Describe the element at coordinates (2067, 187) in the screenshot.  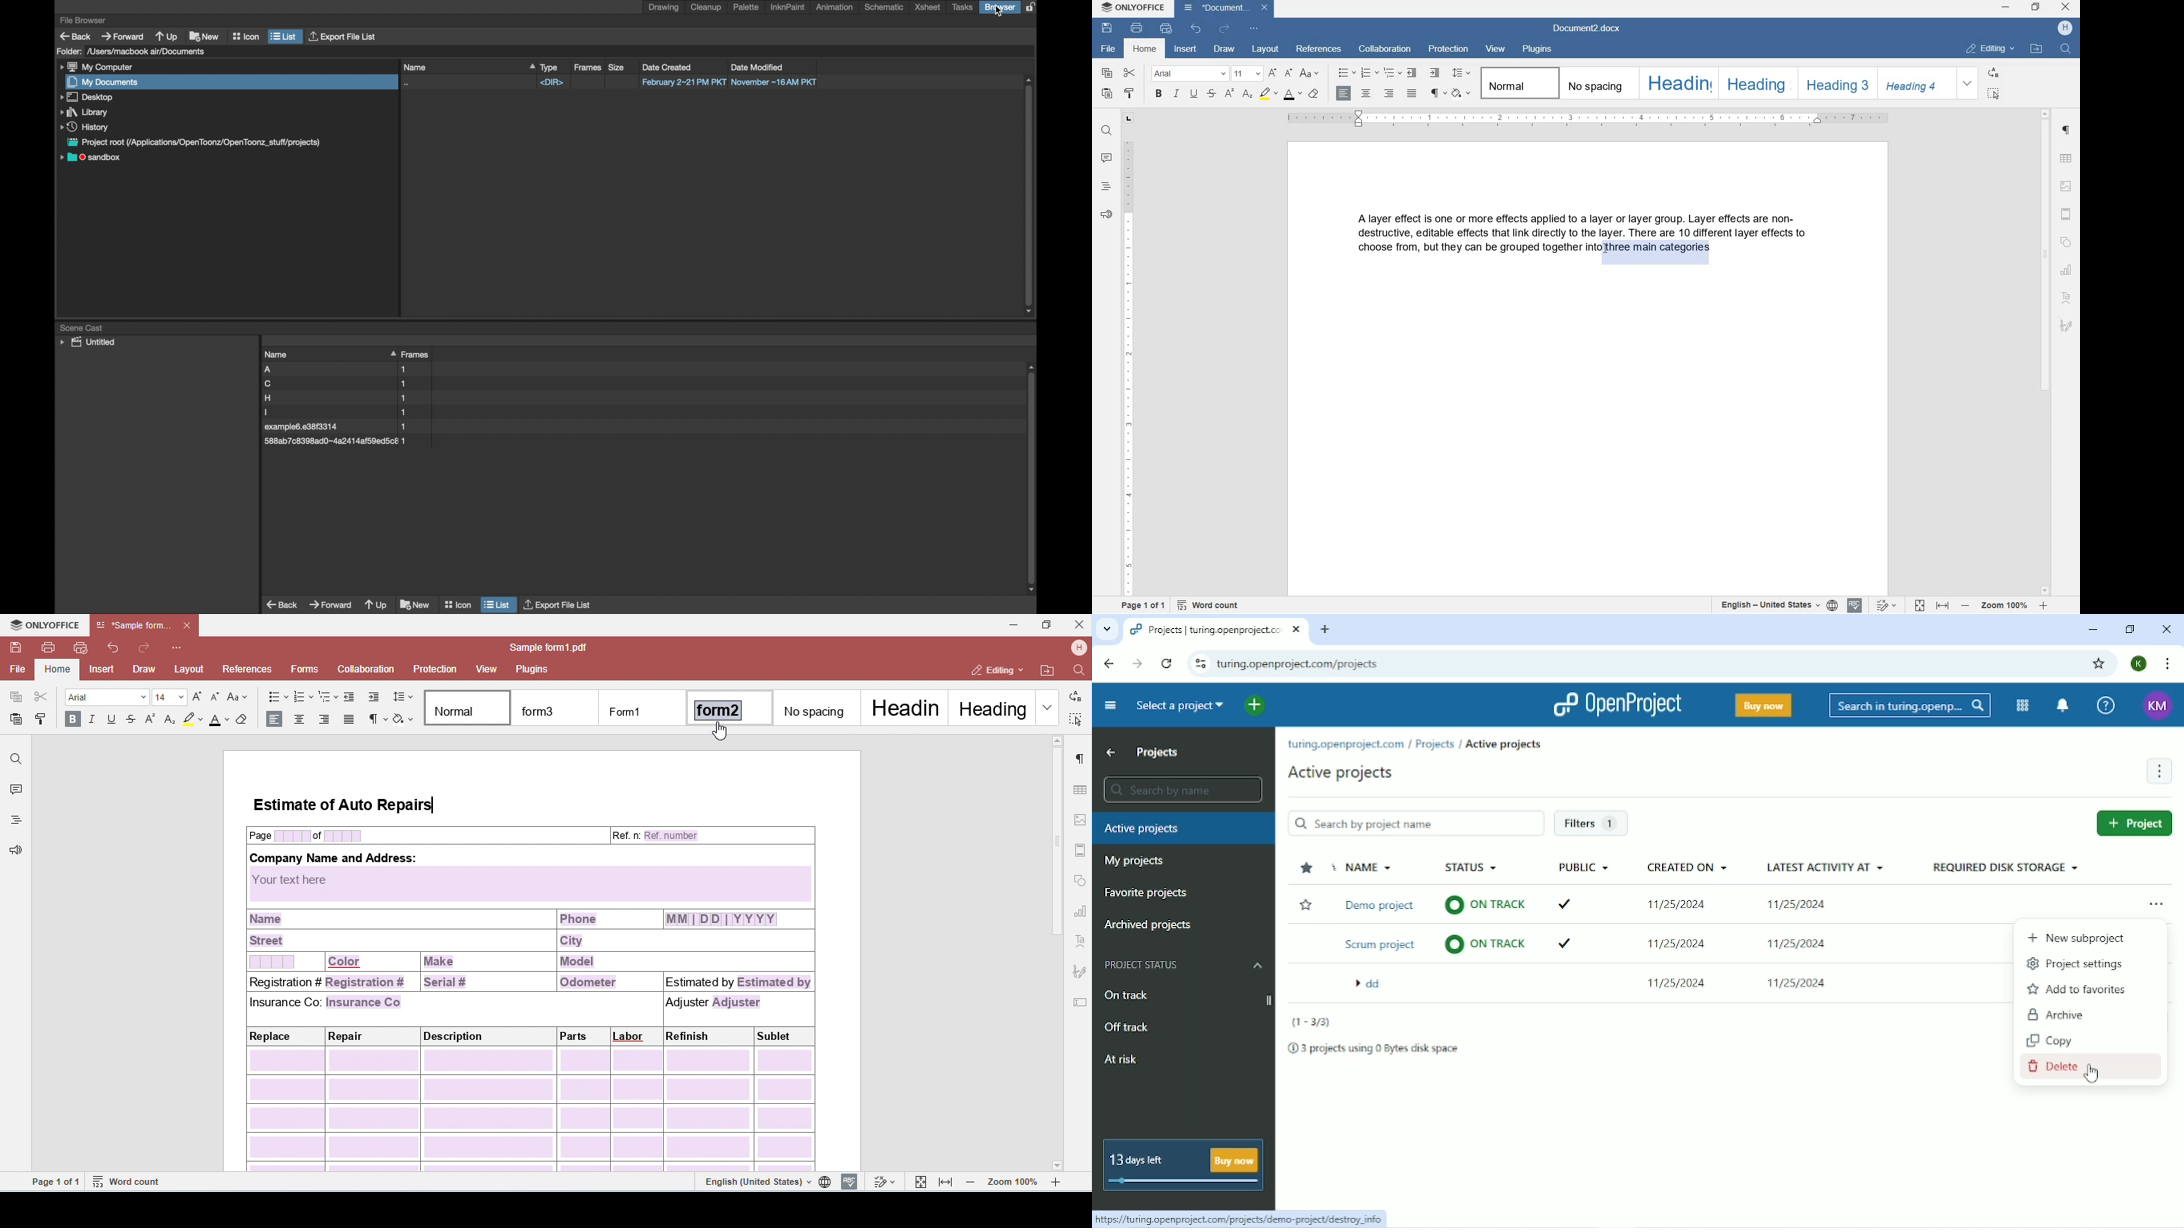
I see `image` at that location.